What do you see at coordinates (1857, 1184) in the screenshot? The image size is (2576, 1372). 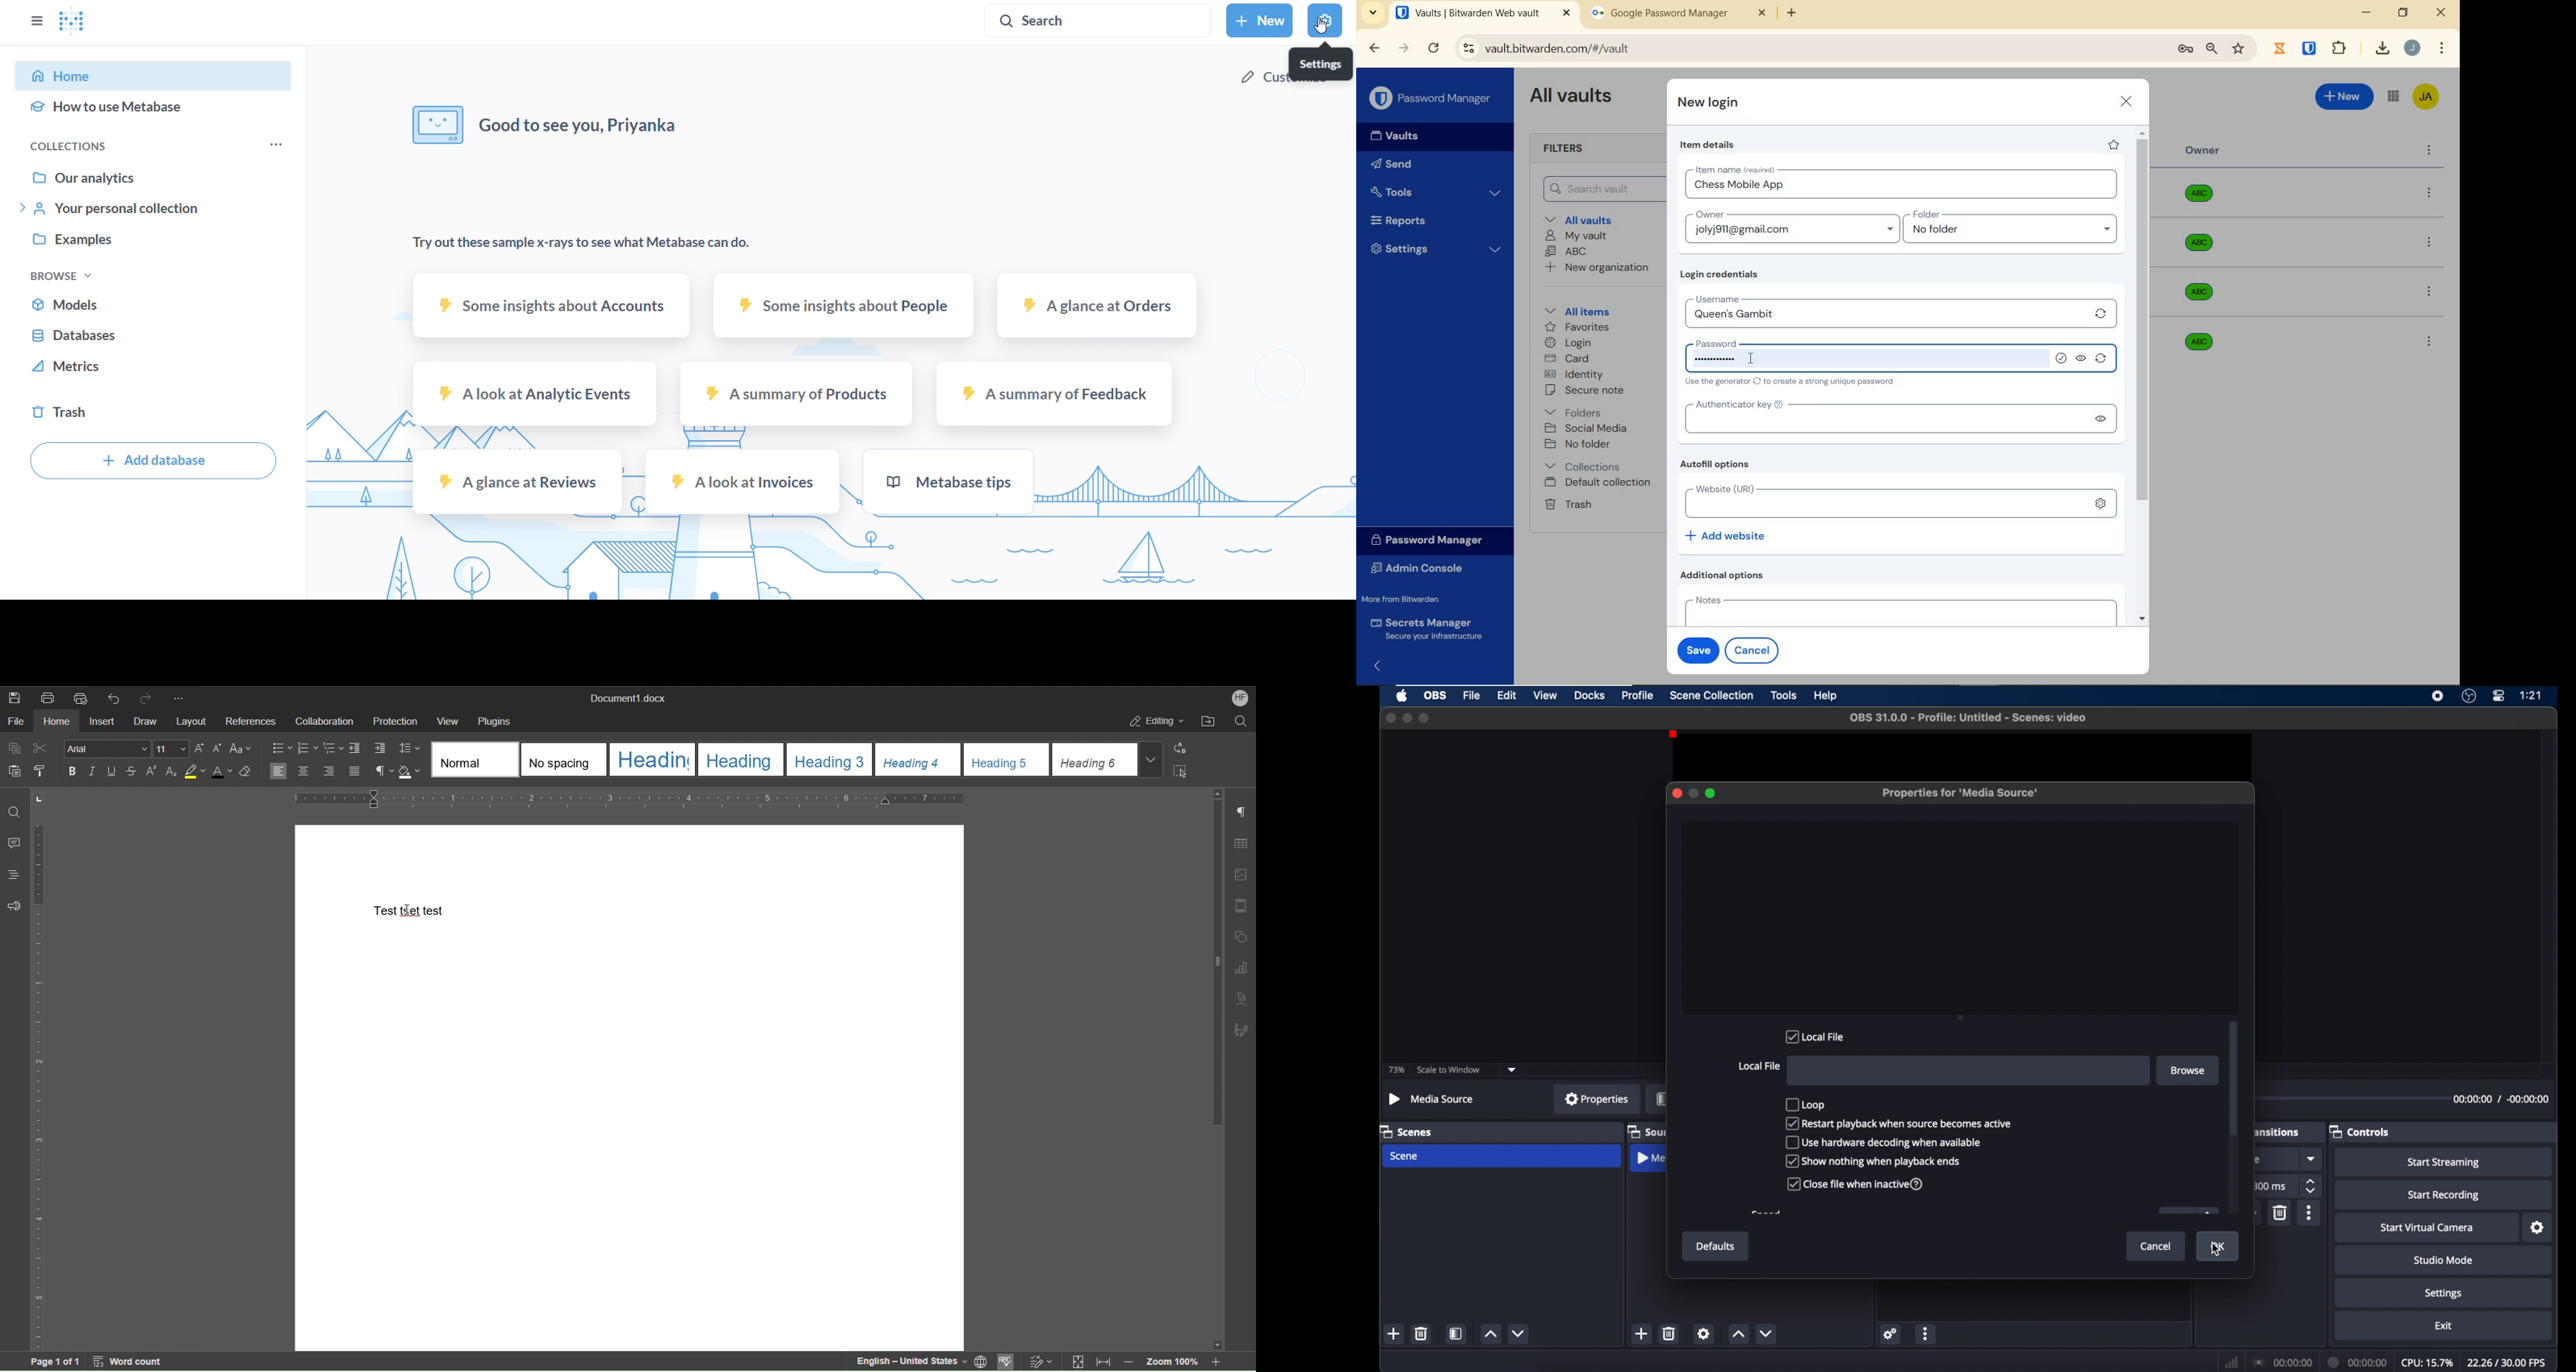 I see `close file when inactive` at bounding box center [1857, 1184].